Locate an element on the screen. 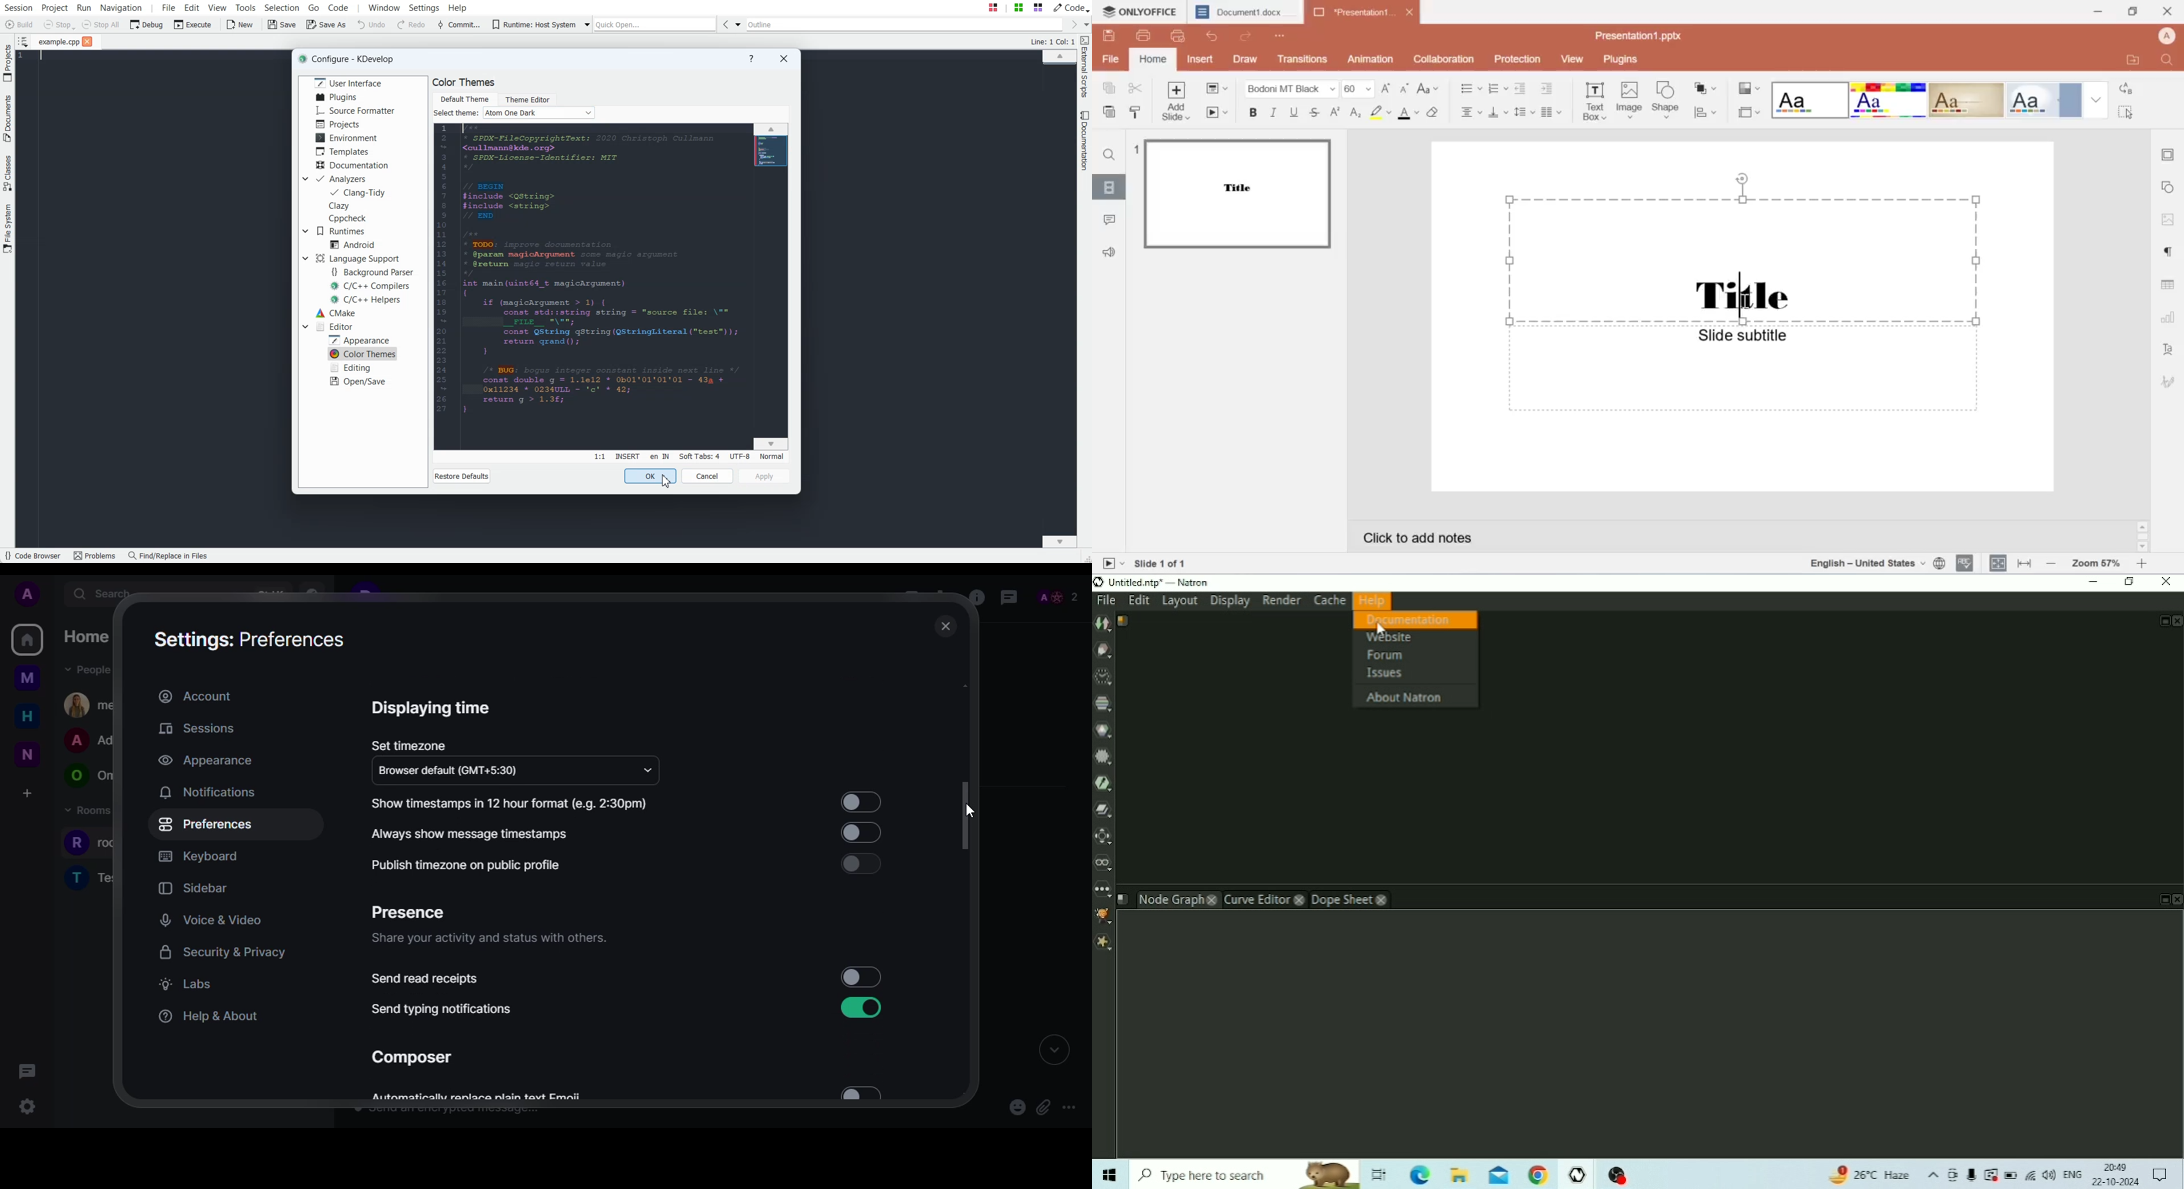 This screenshot has width=2184, height=1204. Scroll up is located at coordinates (1059, 55).